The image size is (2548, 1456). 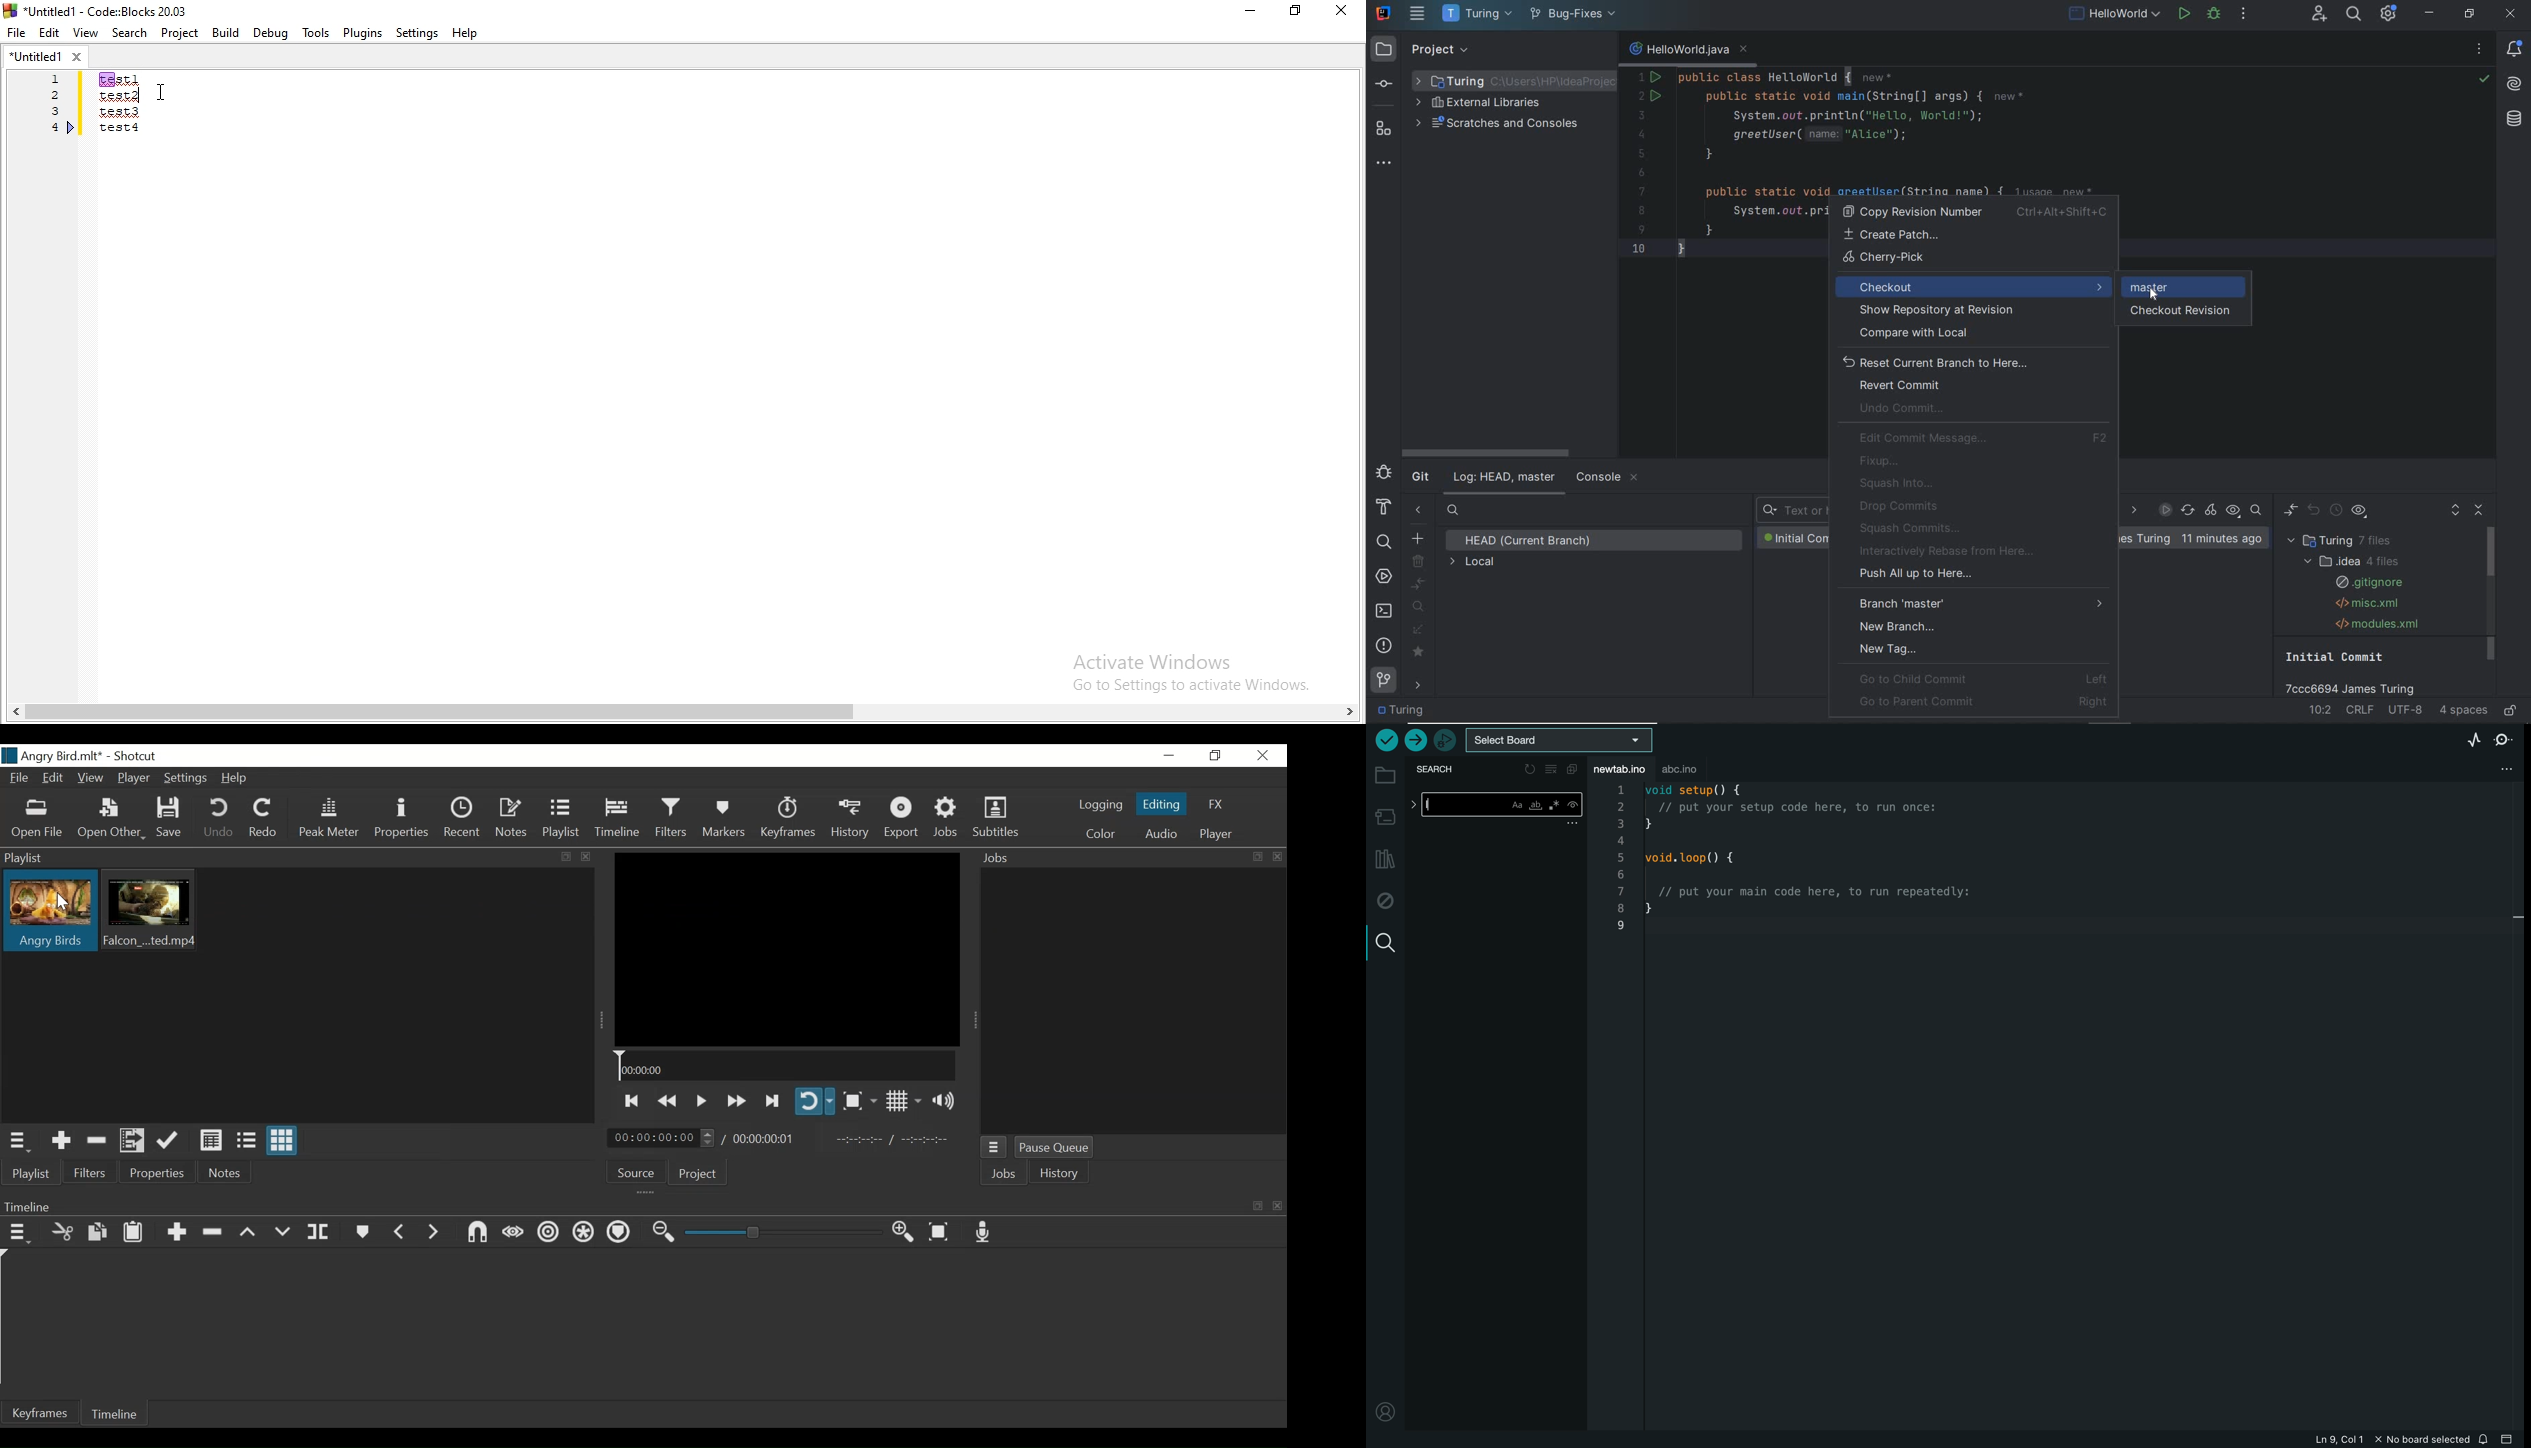 I want to click on Append, so click(x=178, y=1230).